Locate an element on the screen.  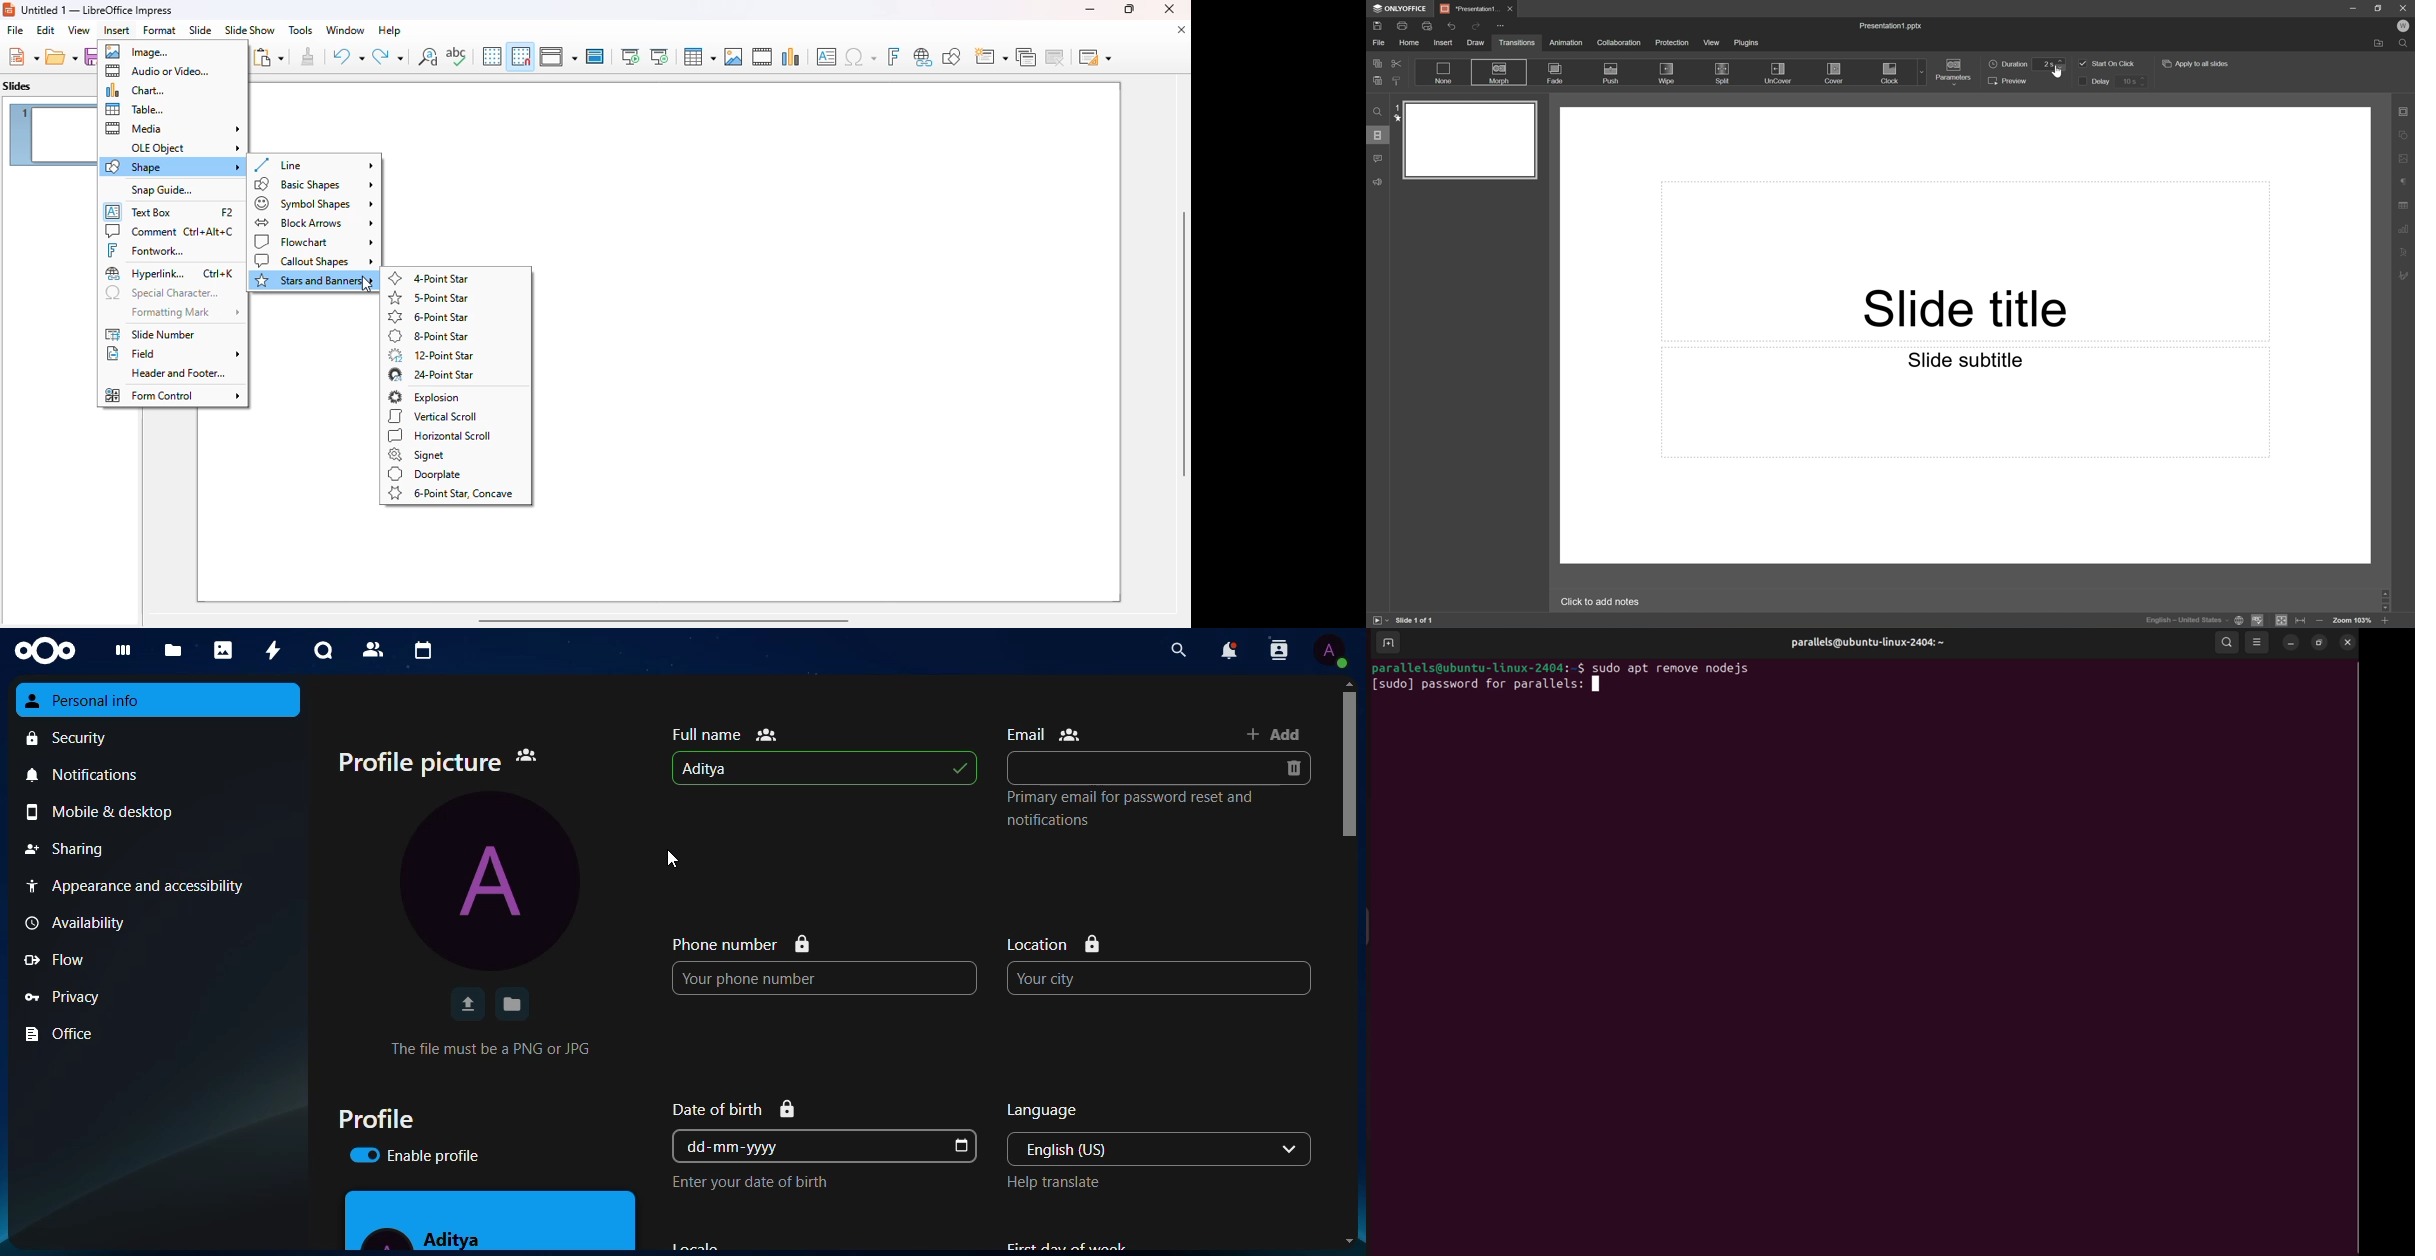
star is located at coordinates (1397, 119).